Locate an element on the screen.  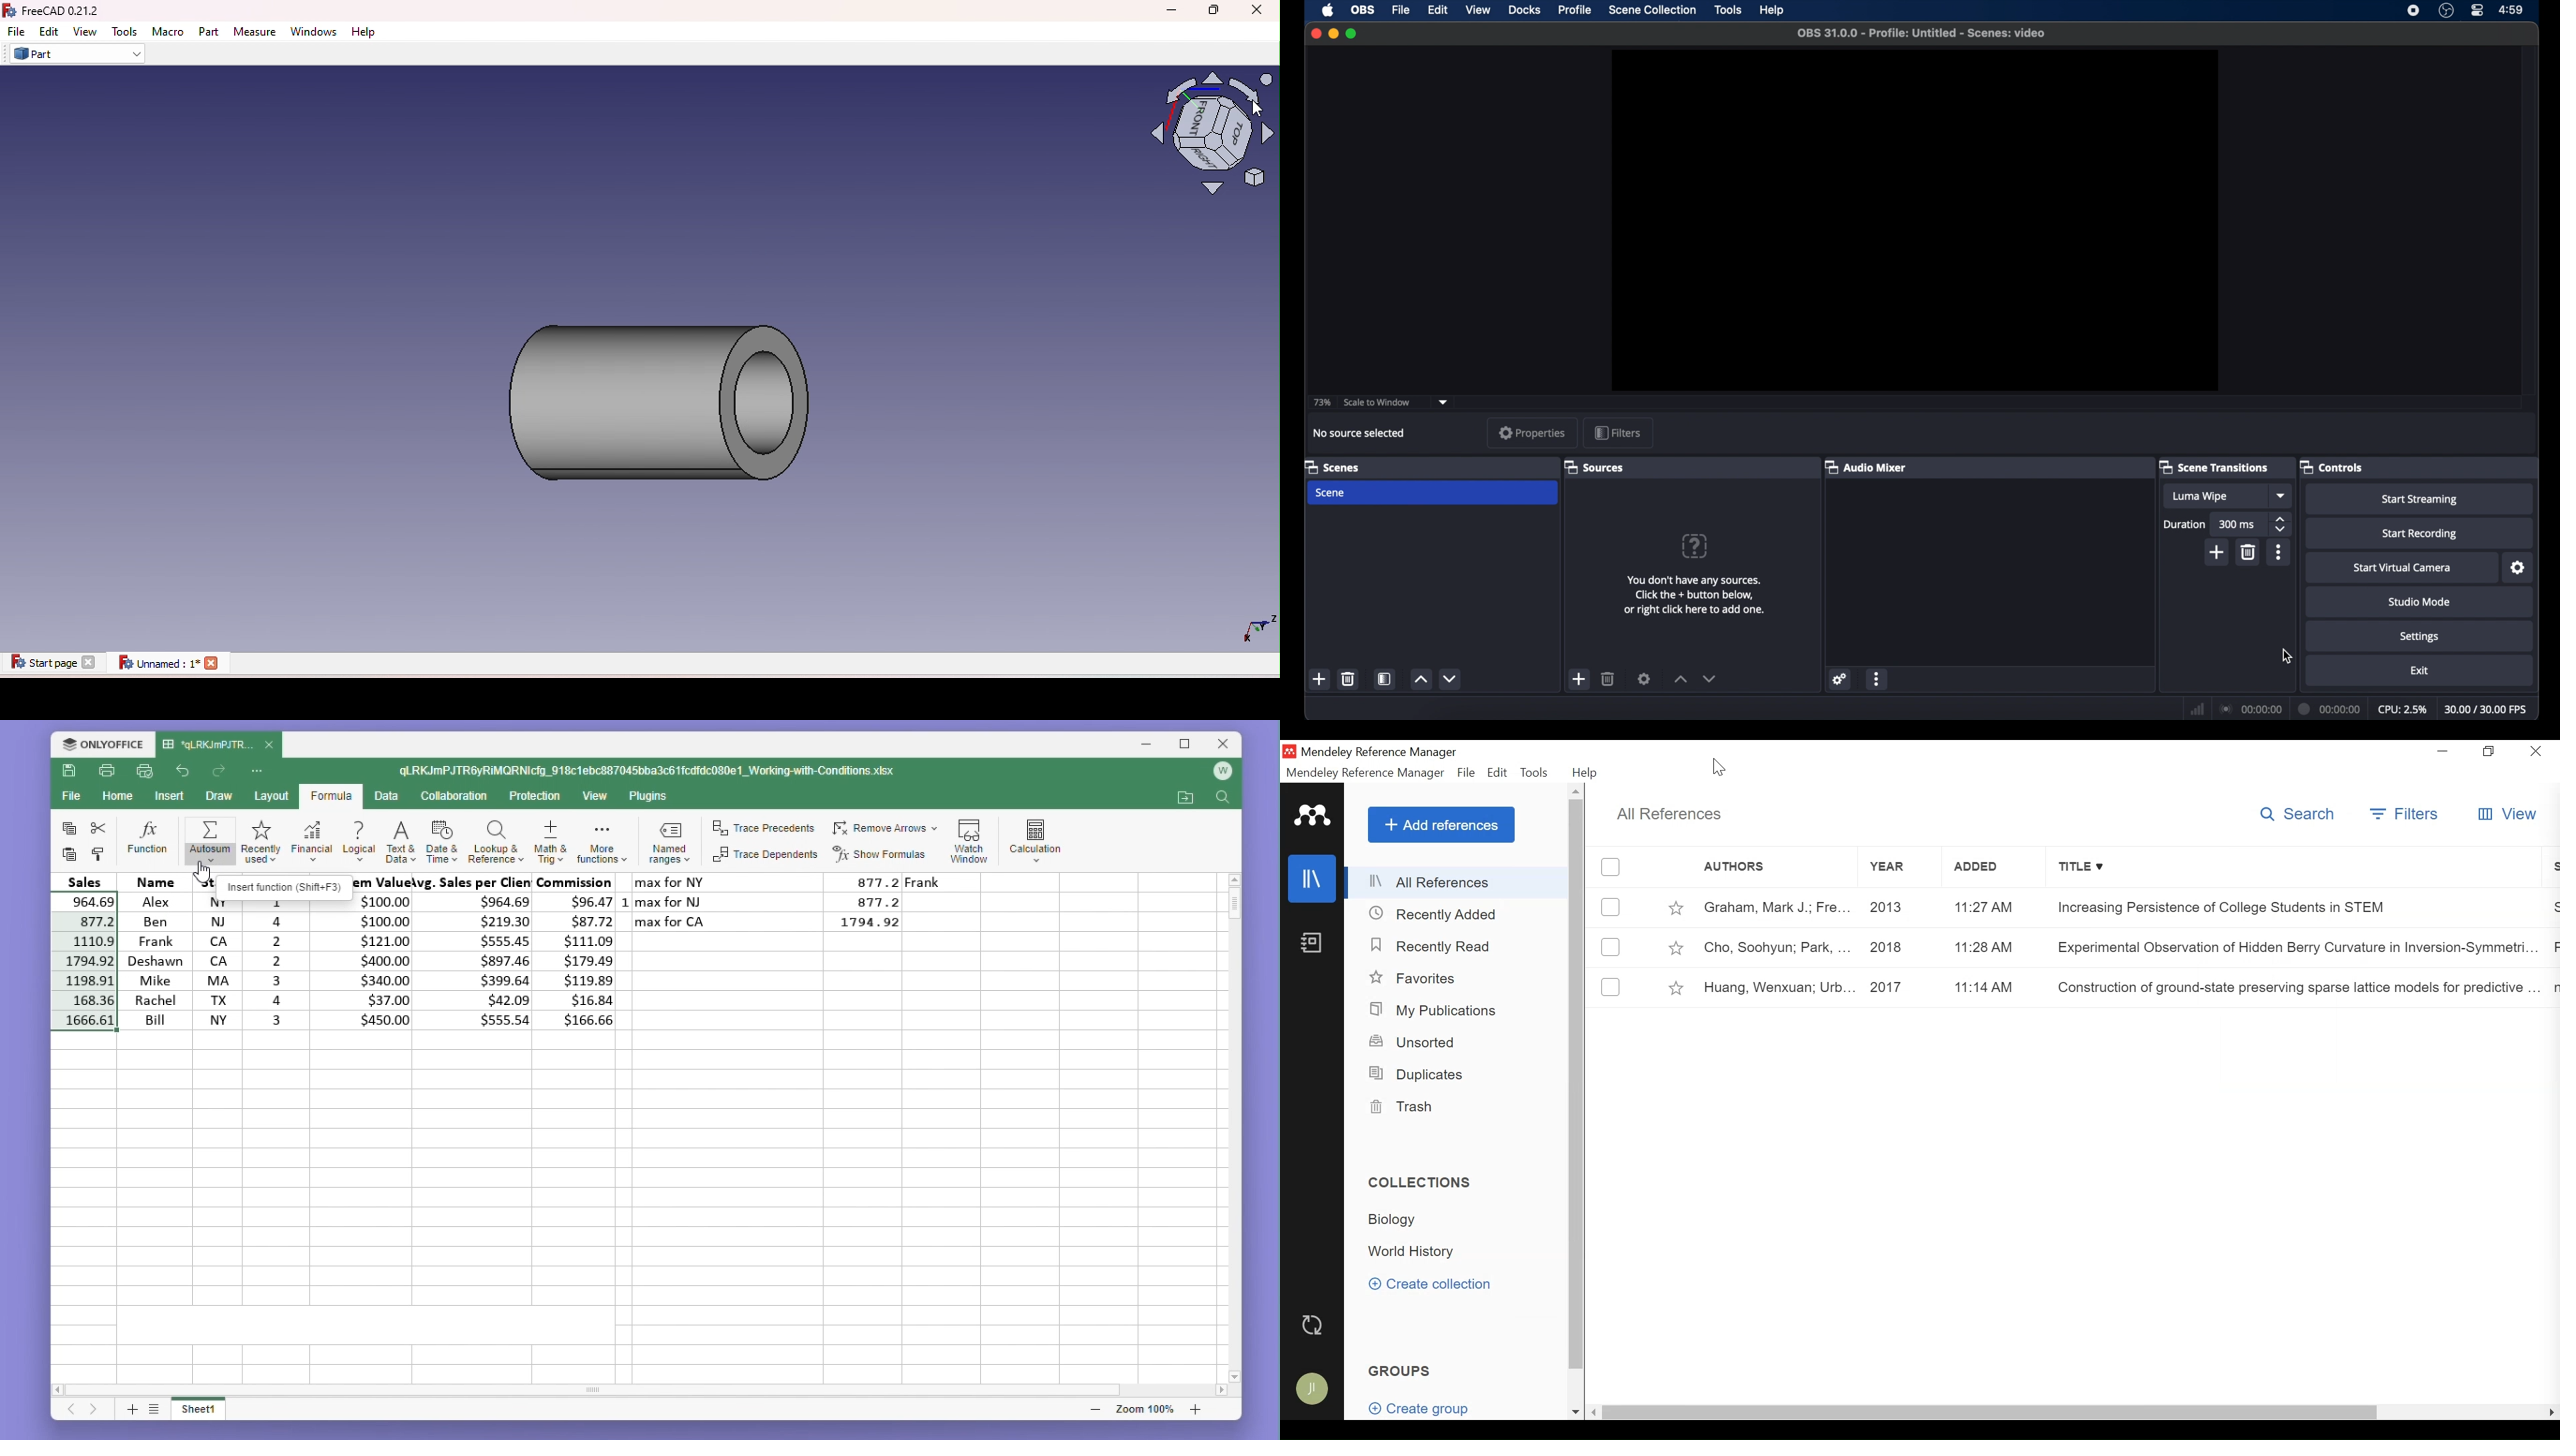
11:27 AM is located at coordinates (1993, 909).